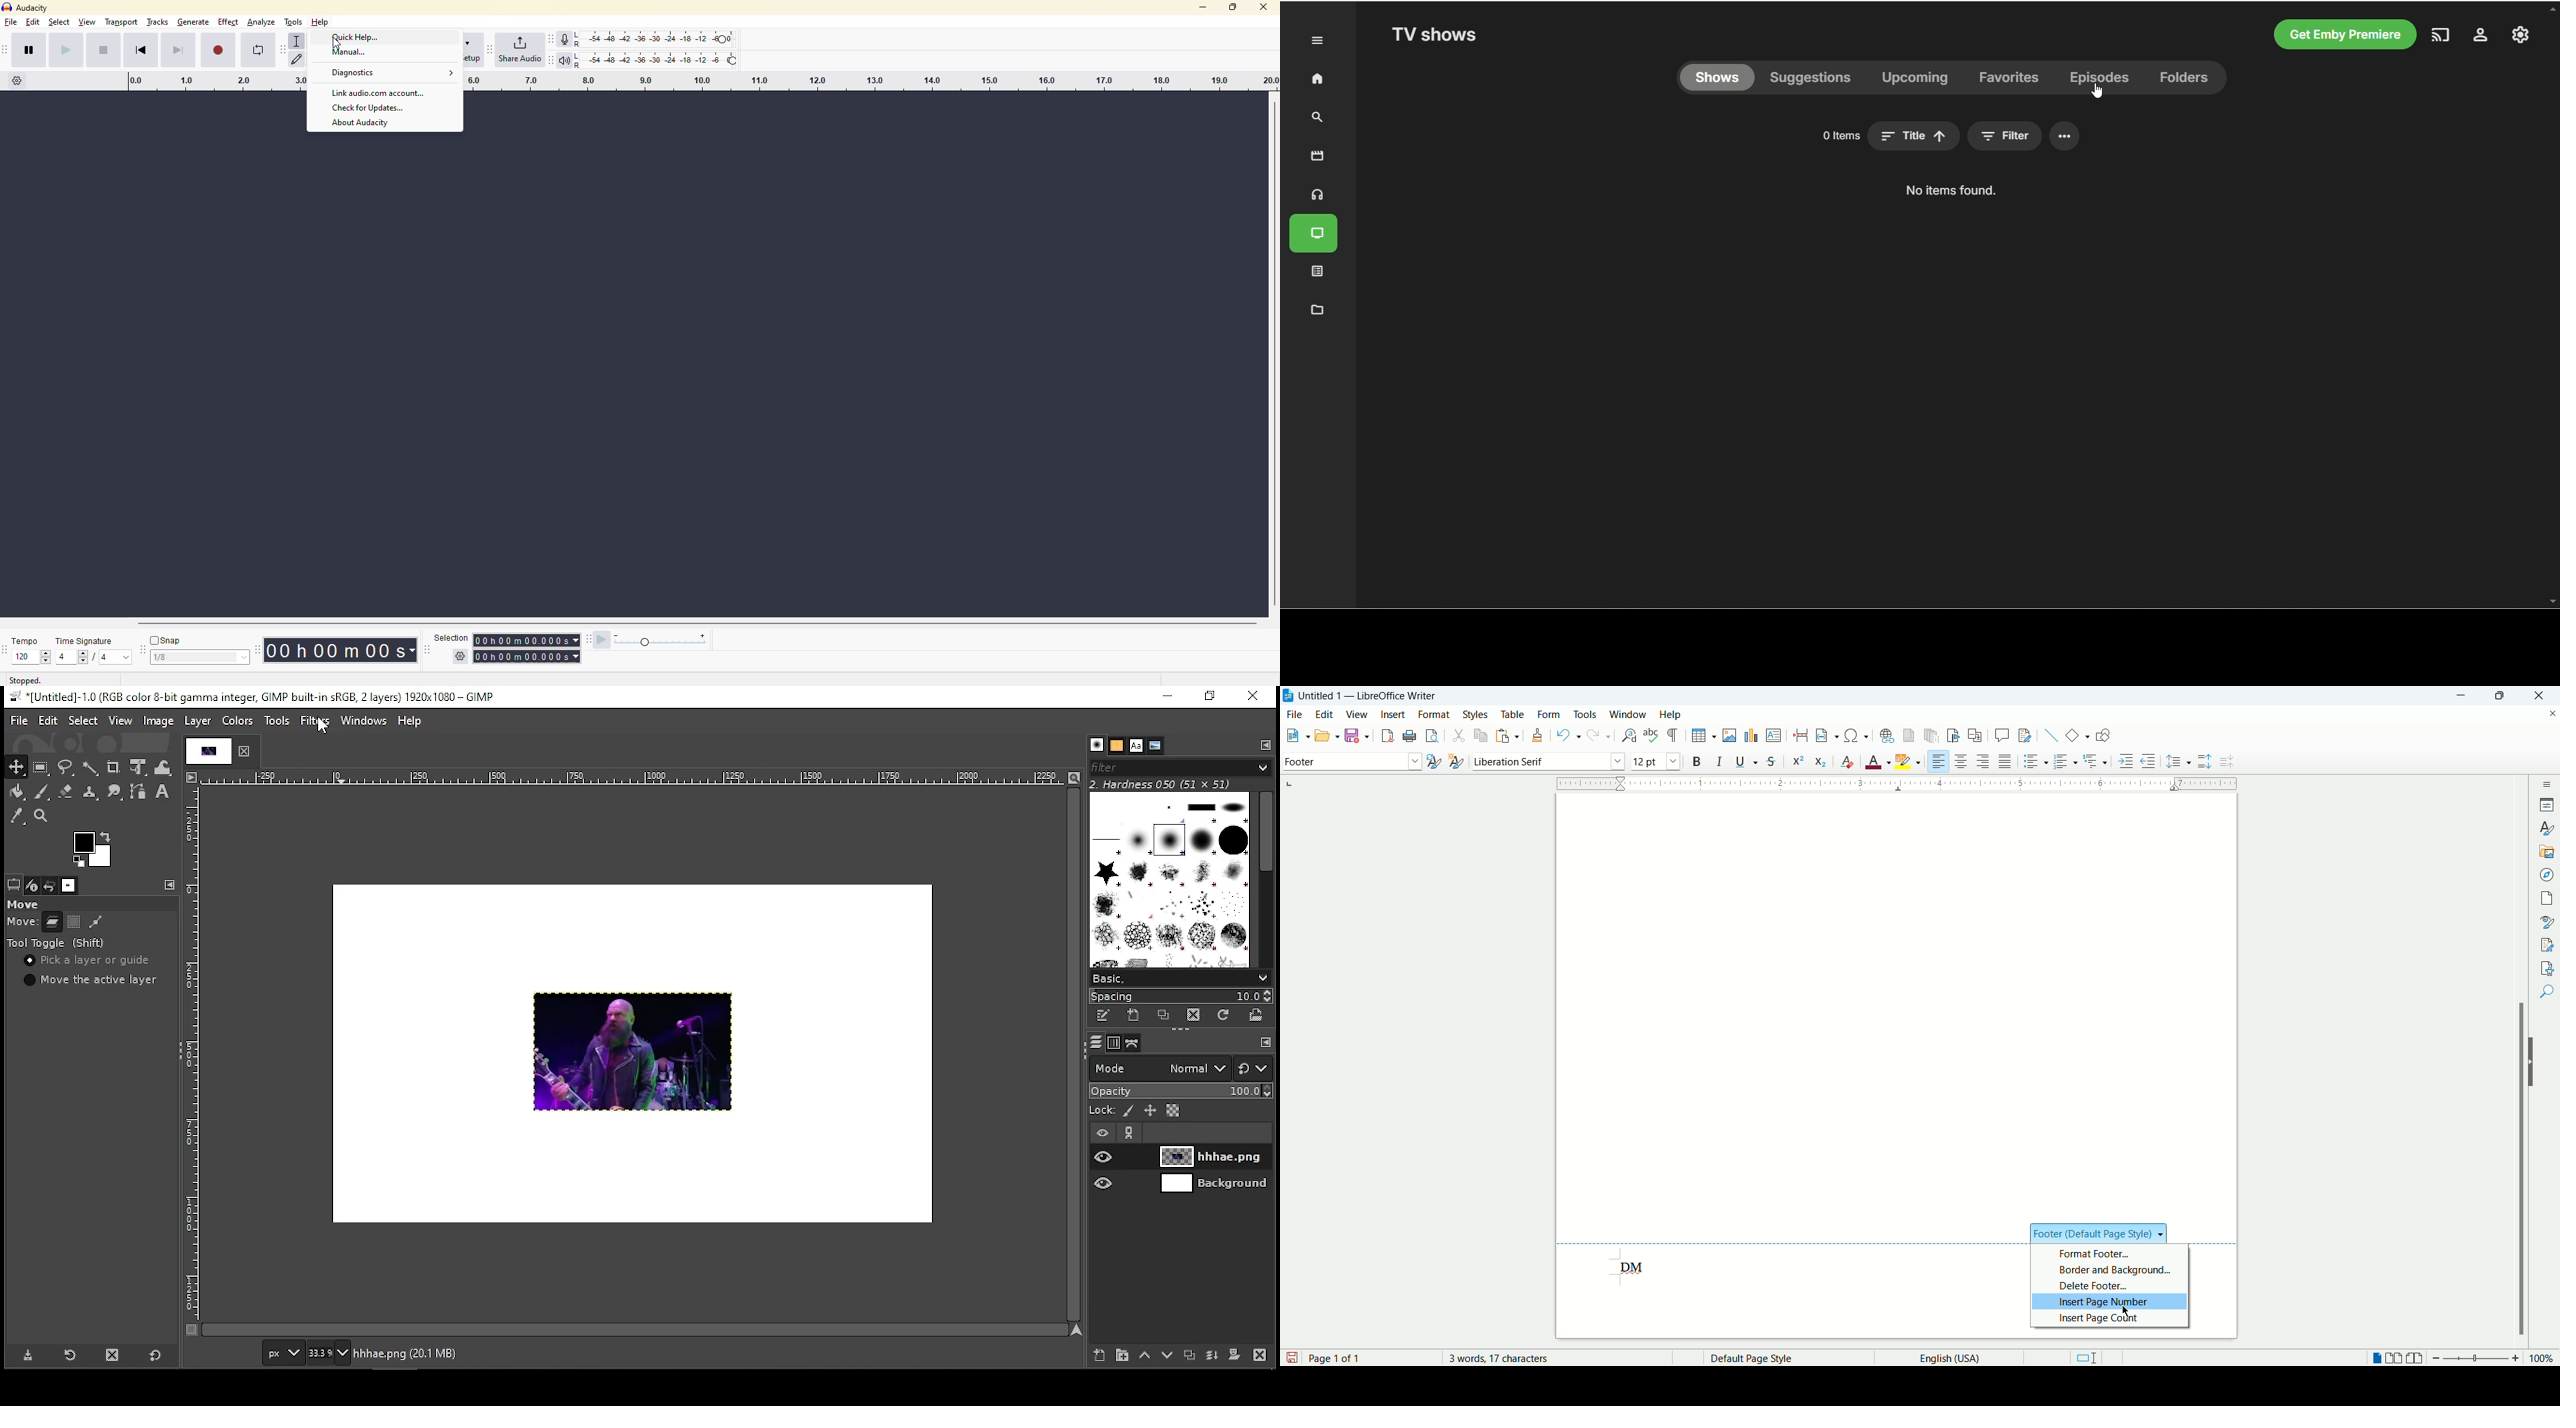 The width and height of the screenshot is (2576, 1428). I want to click on minimize, so click(1205, 10).